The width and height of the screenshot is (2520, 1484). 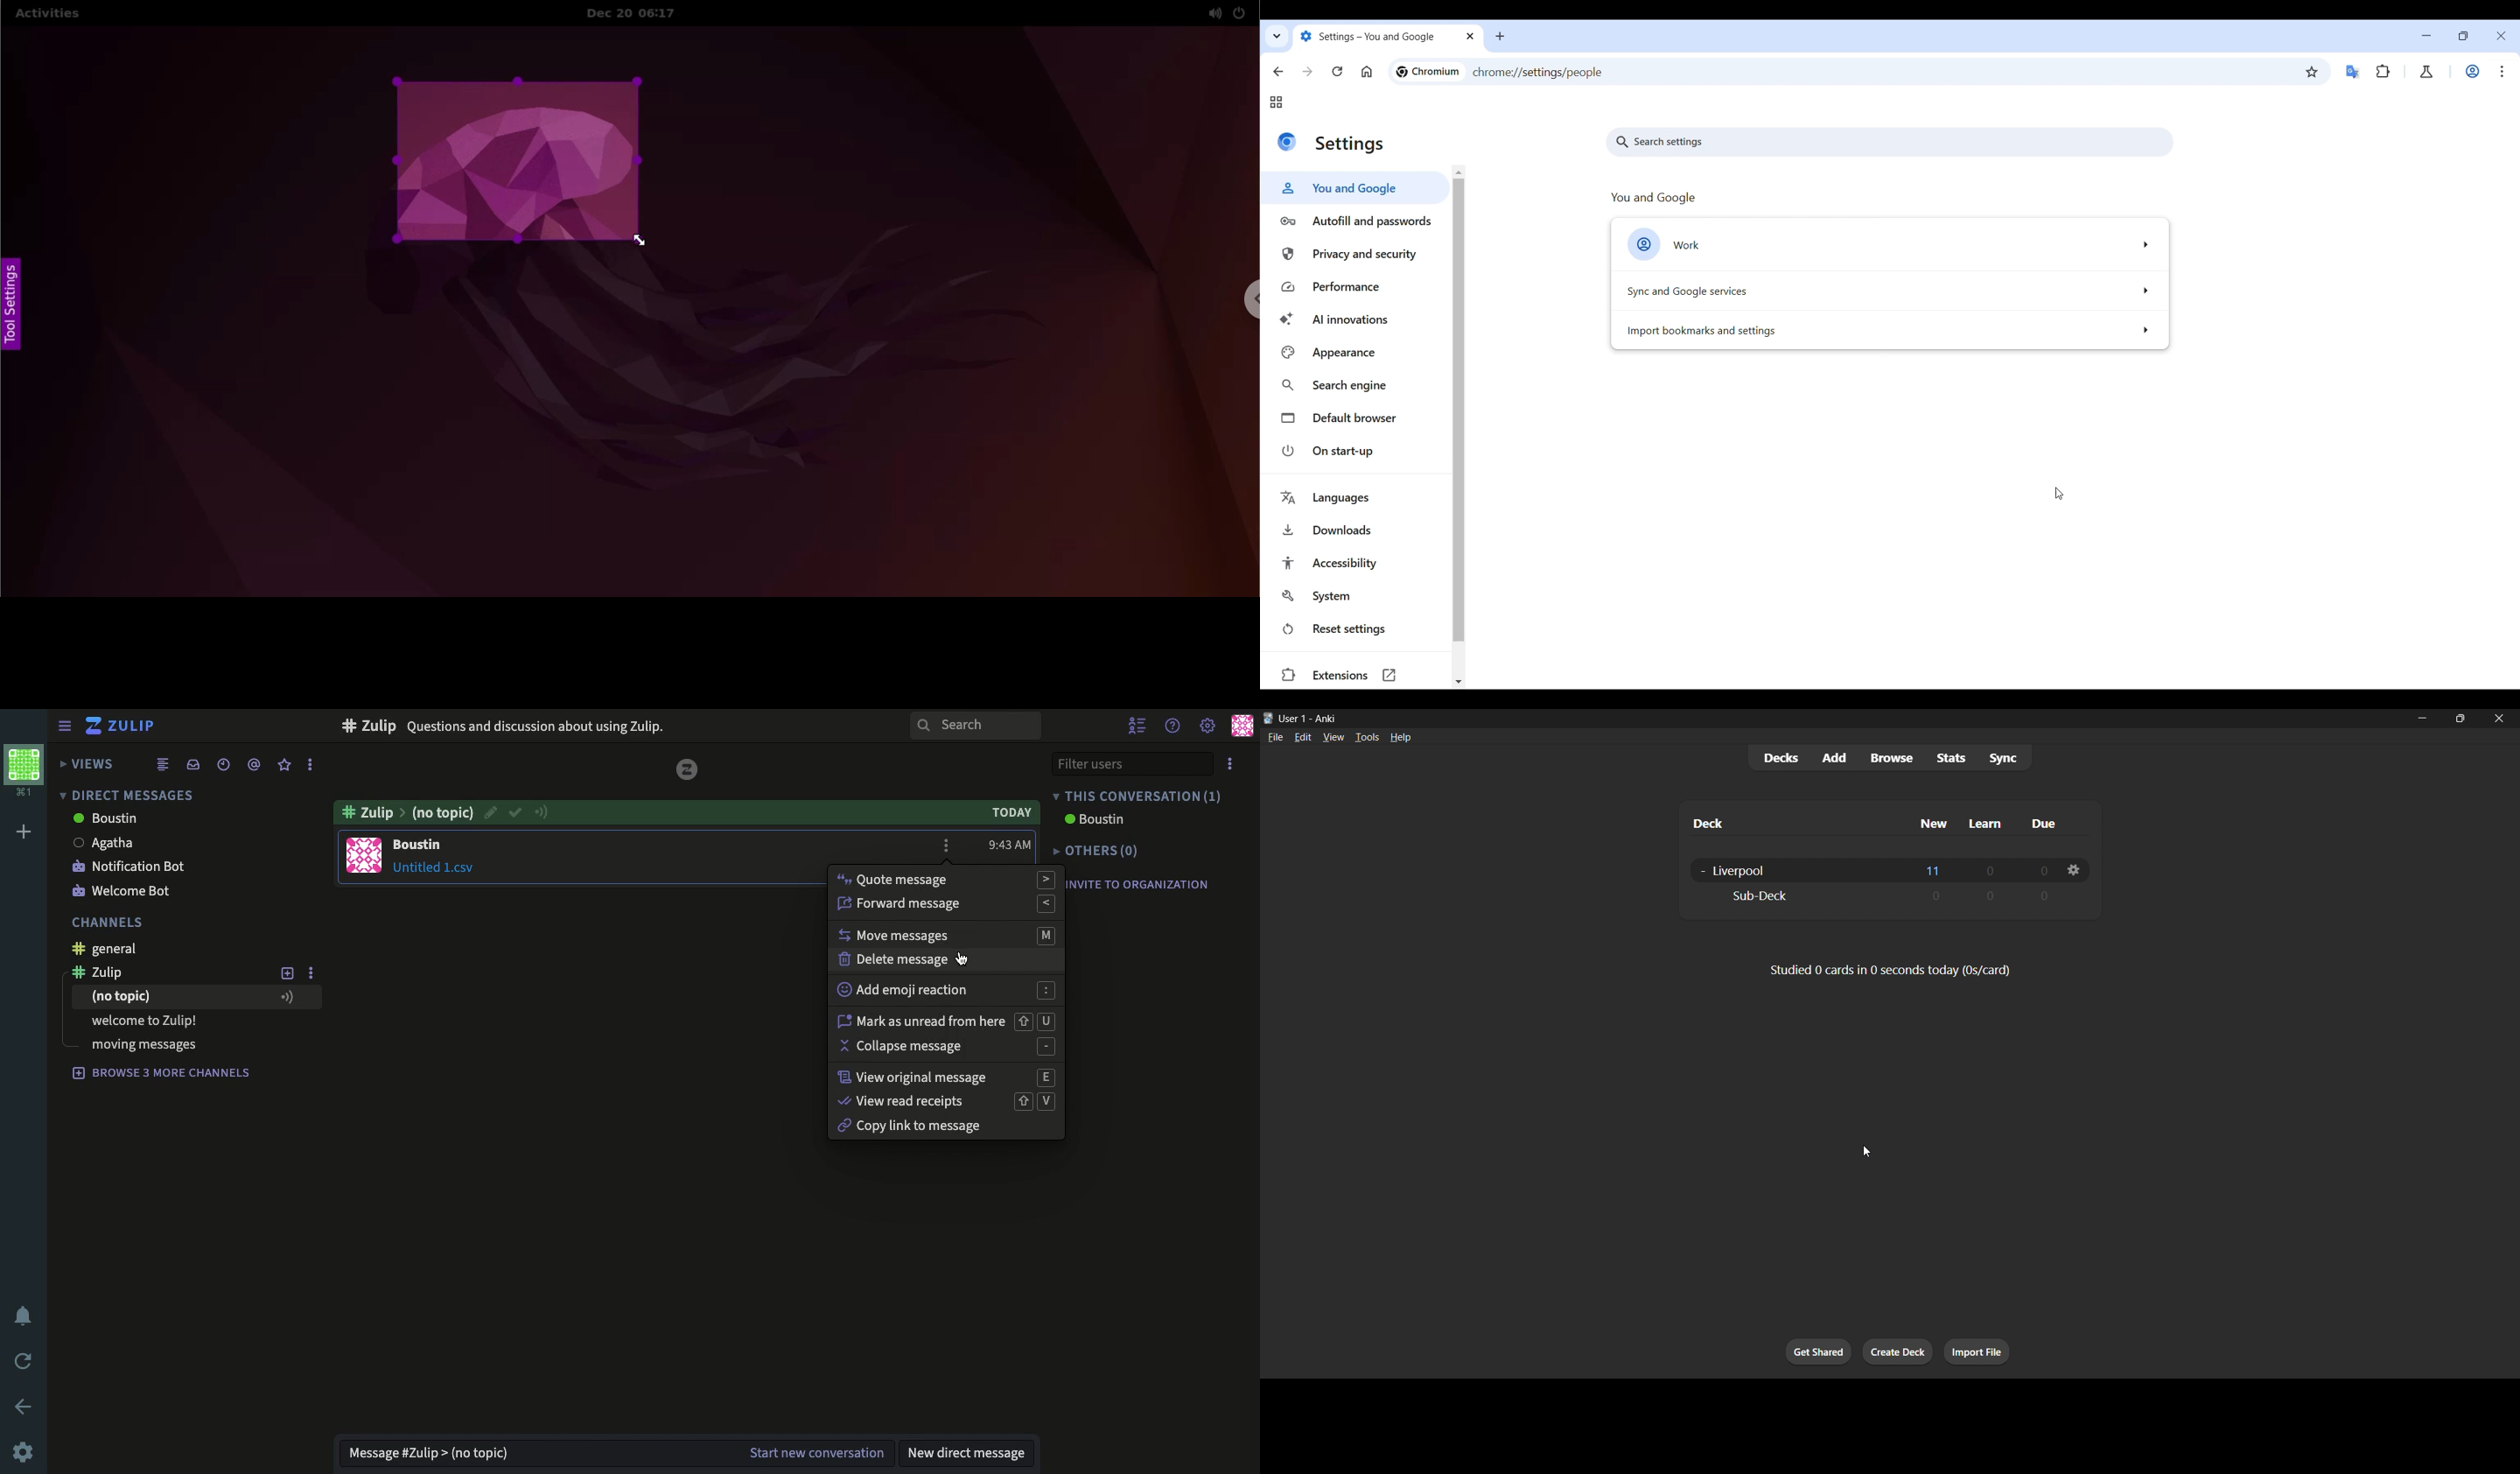 What do you see at coordinates (1458, 172) in the screenshot?
I see `Quick slide to top` at bounding box center [1458, 172].